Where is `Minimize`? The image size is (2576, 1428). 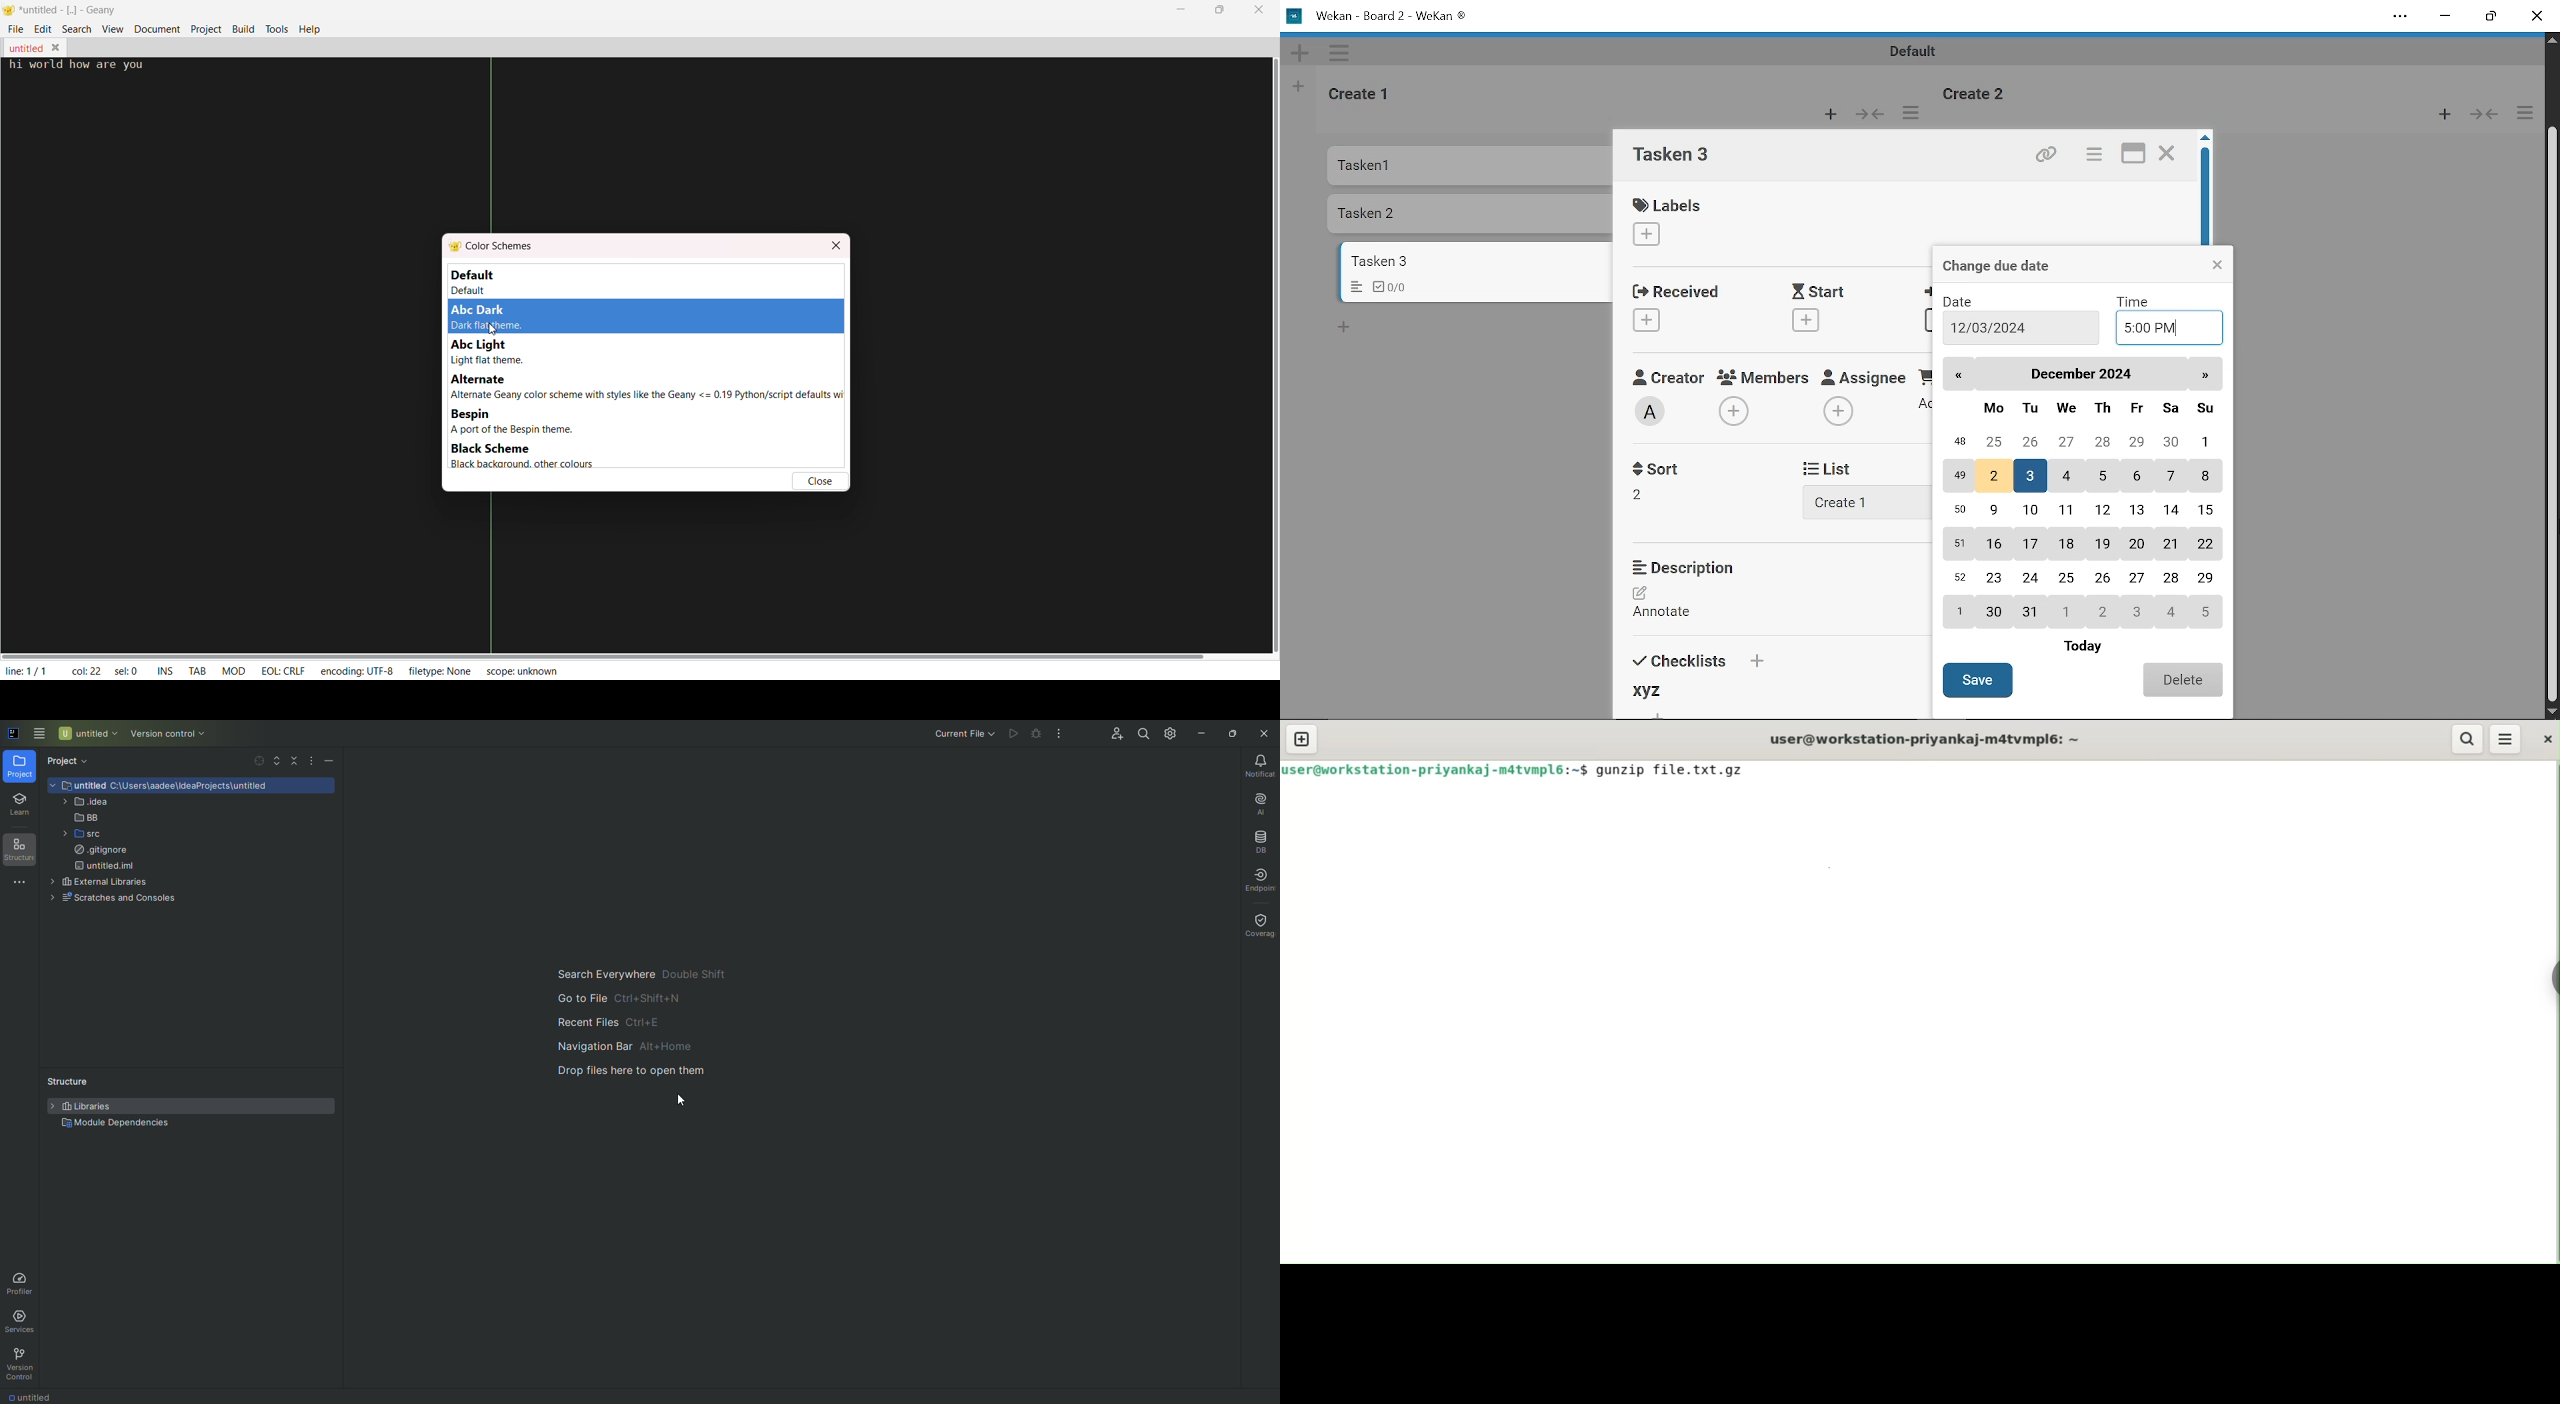 Minimize is located at coordinates (2446, 17).